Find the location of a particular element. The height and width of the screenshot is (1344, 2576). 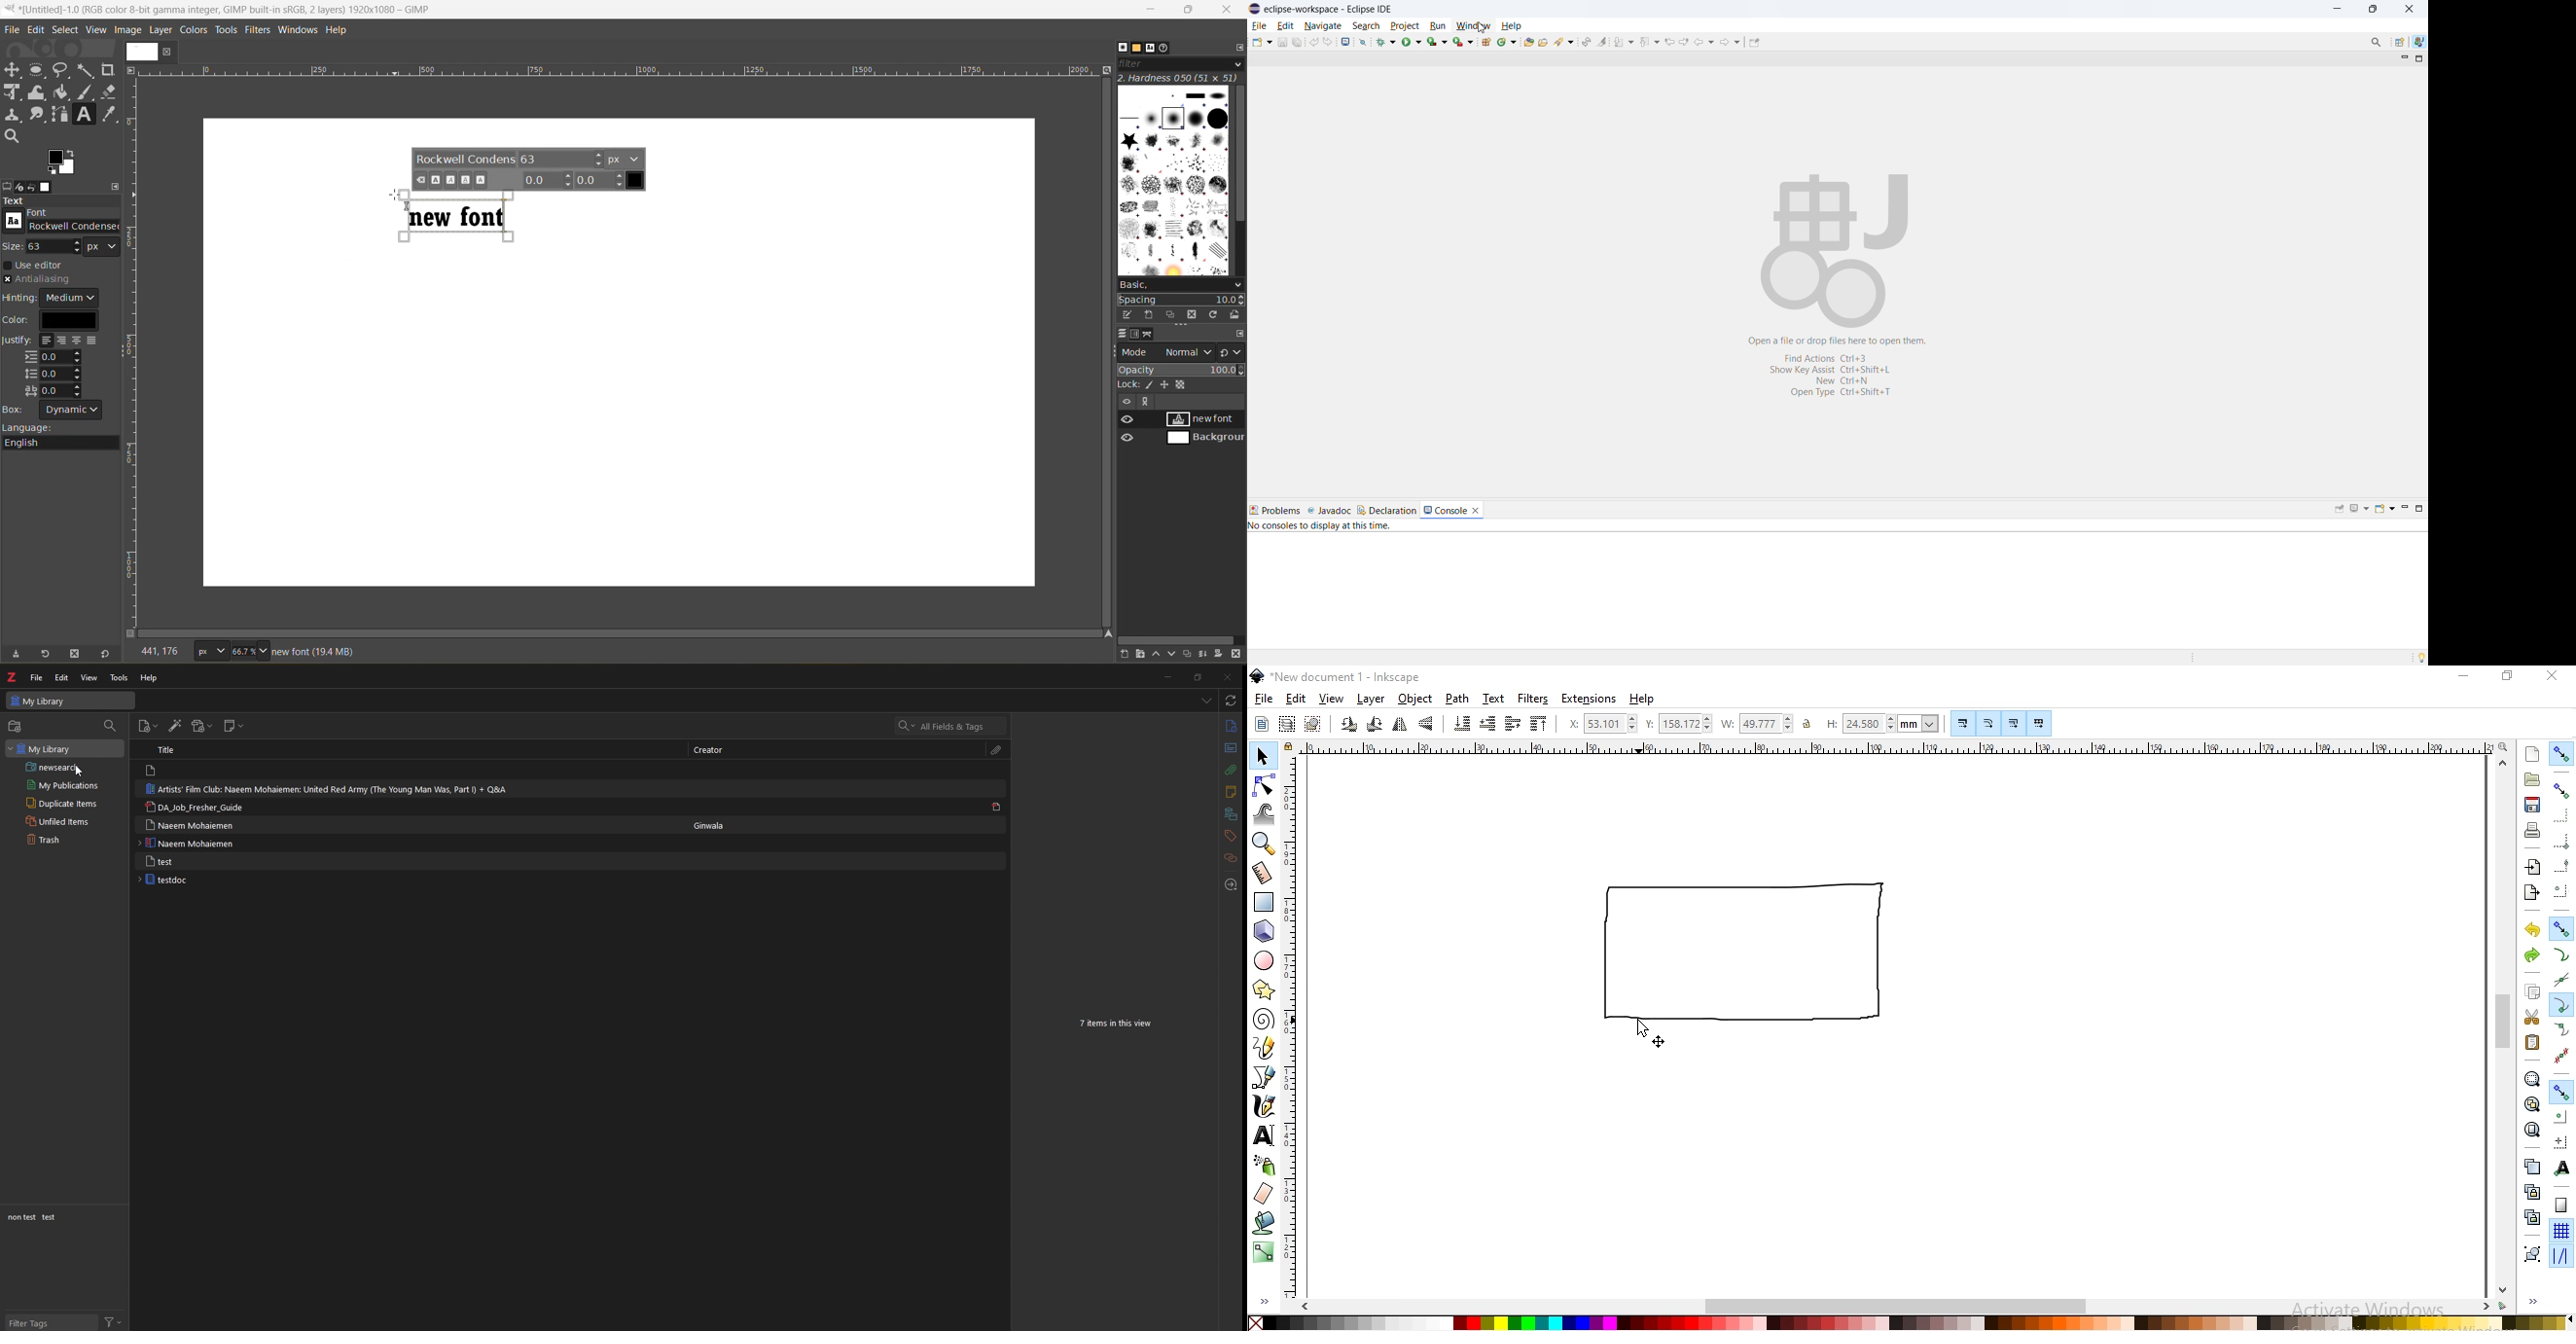

colors is located at coordinates (194, 31).